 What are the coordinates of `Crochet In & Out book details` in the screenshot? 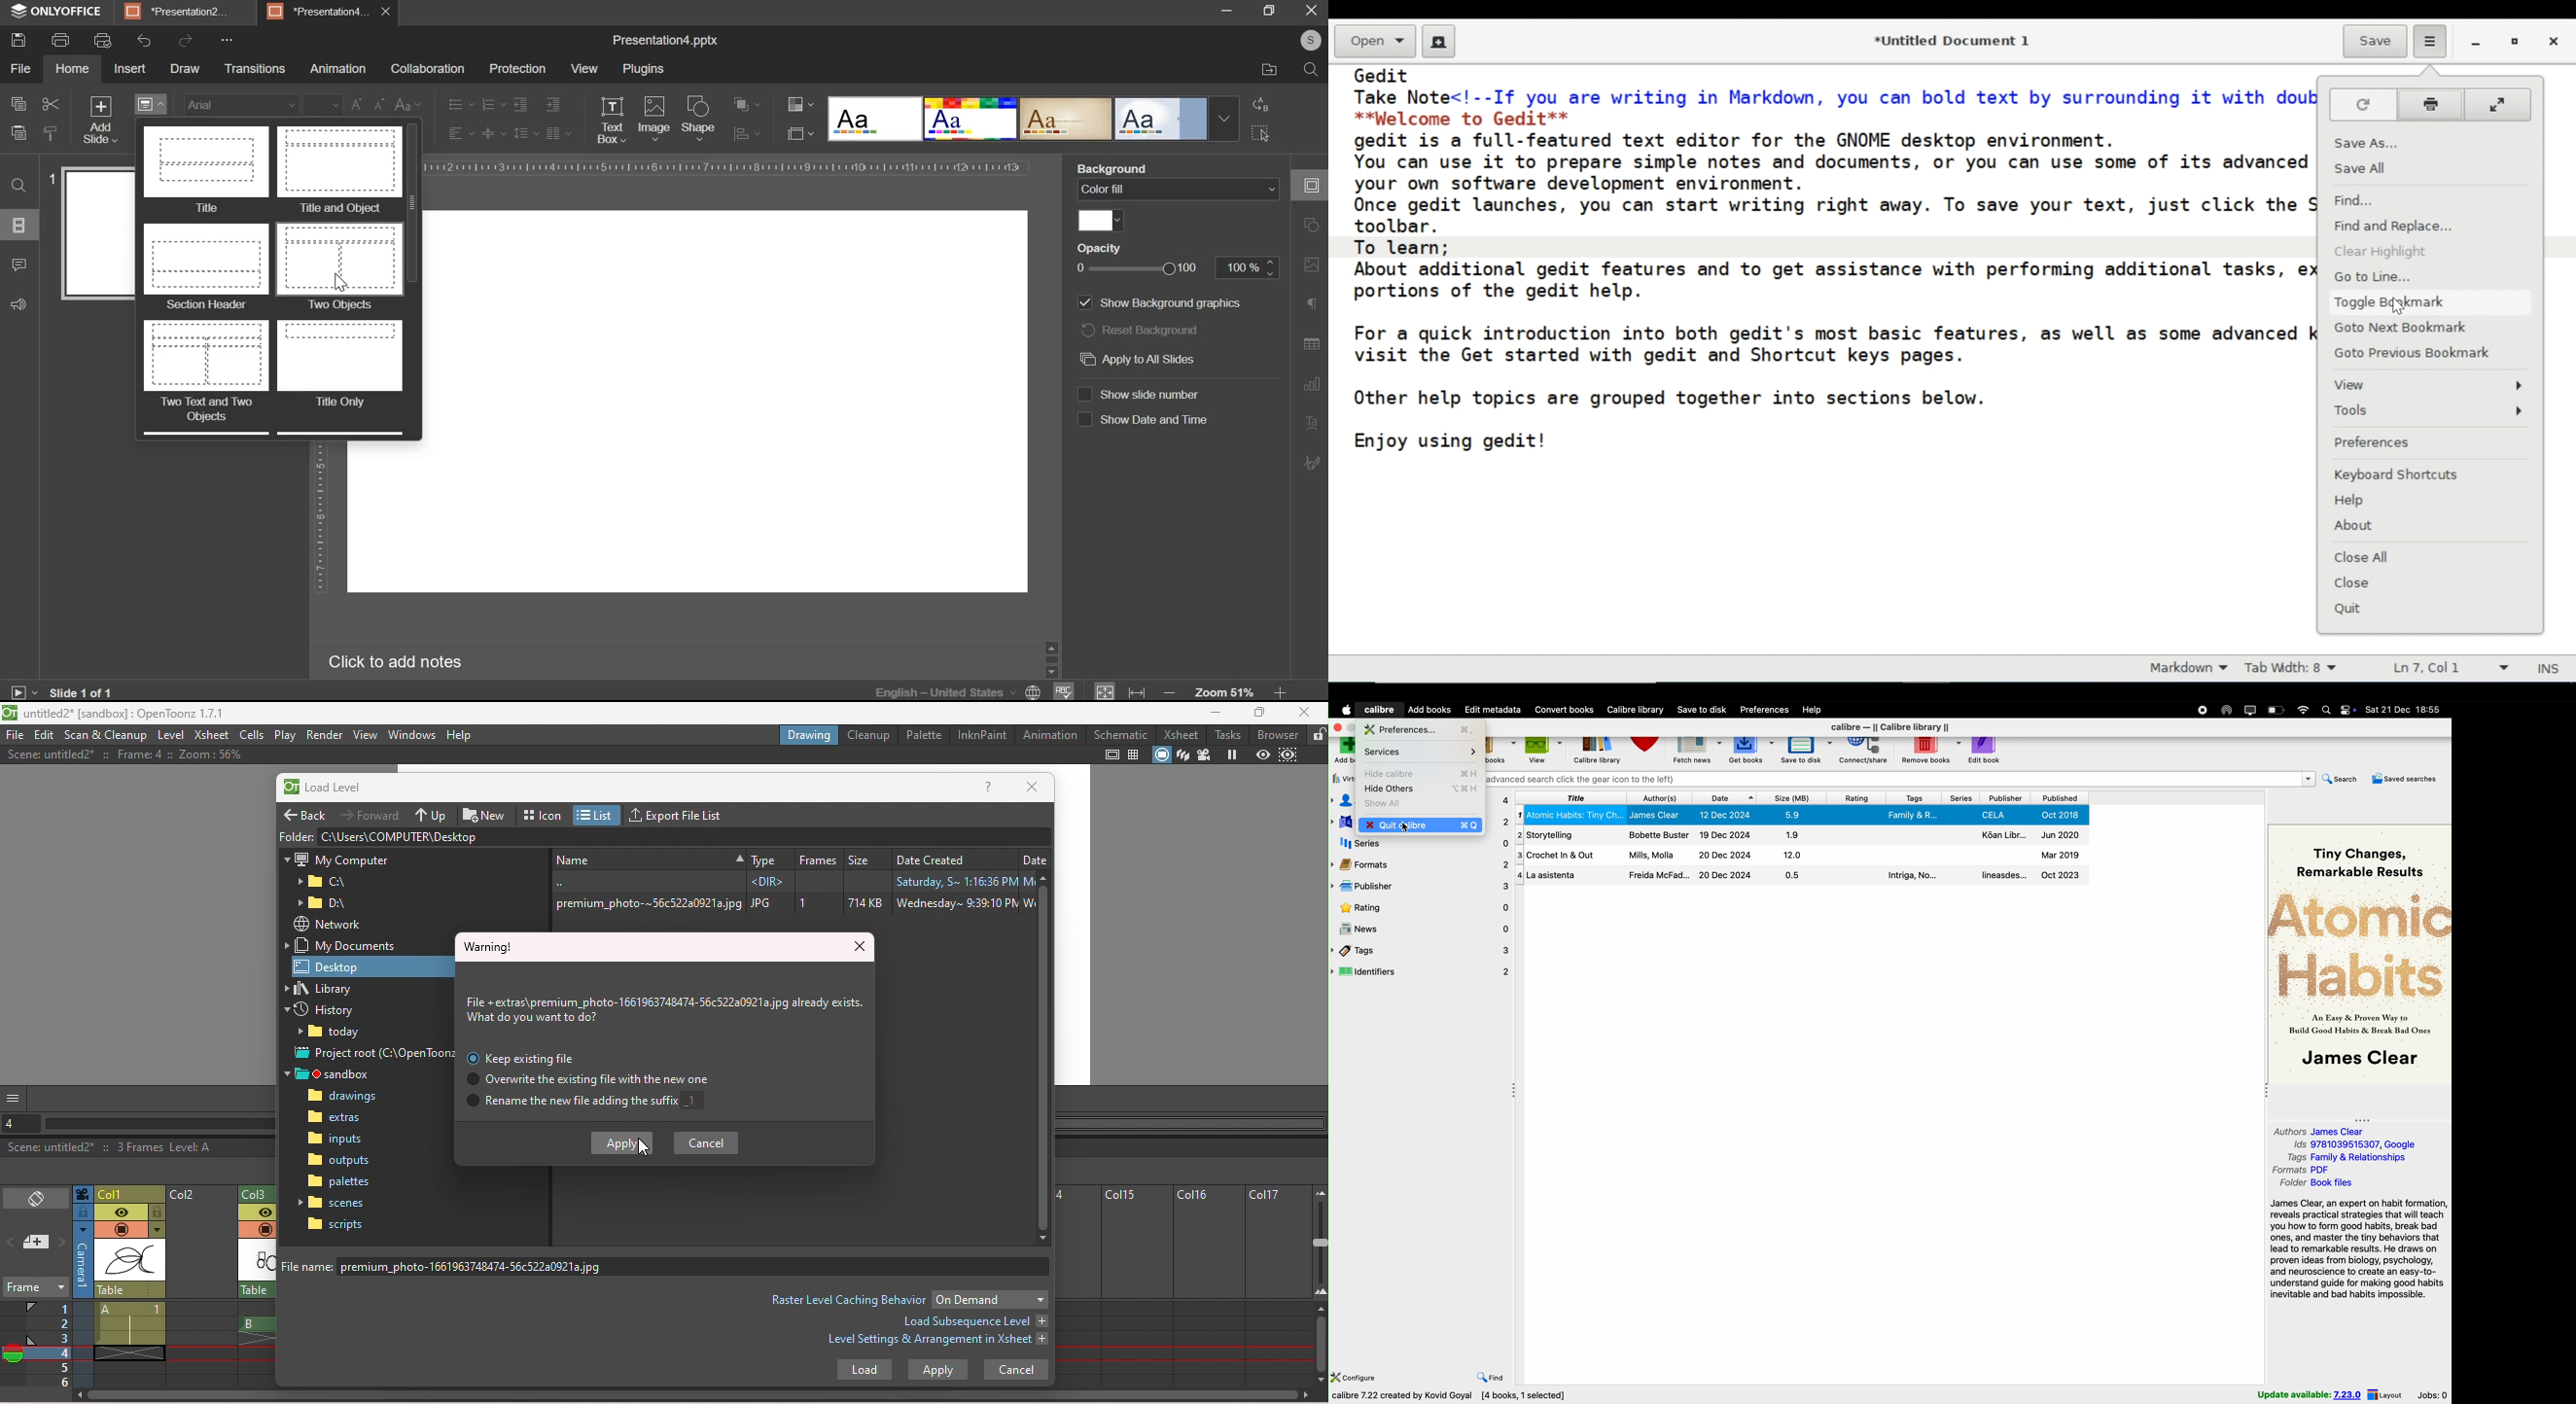 It's located at (1802, 853).